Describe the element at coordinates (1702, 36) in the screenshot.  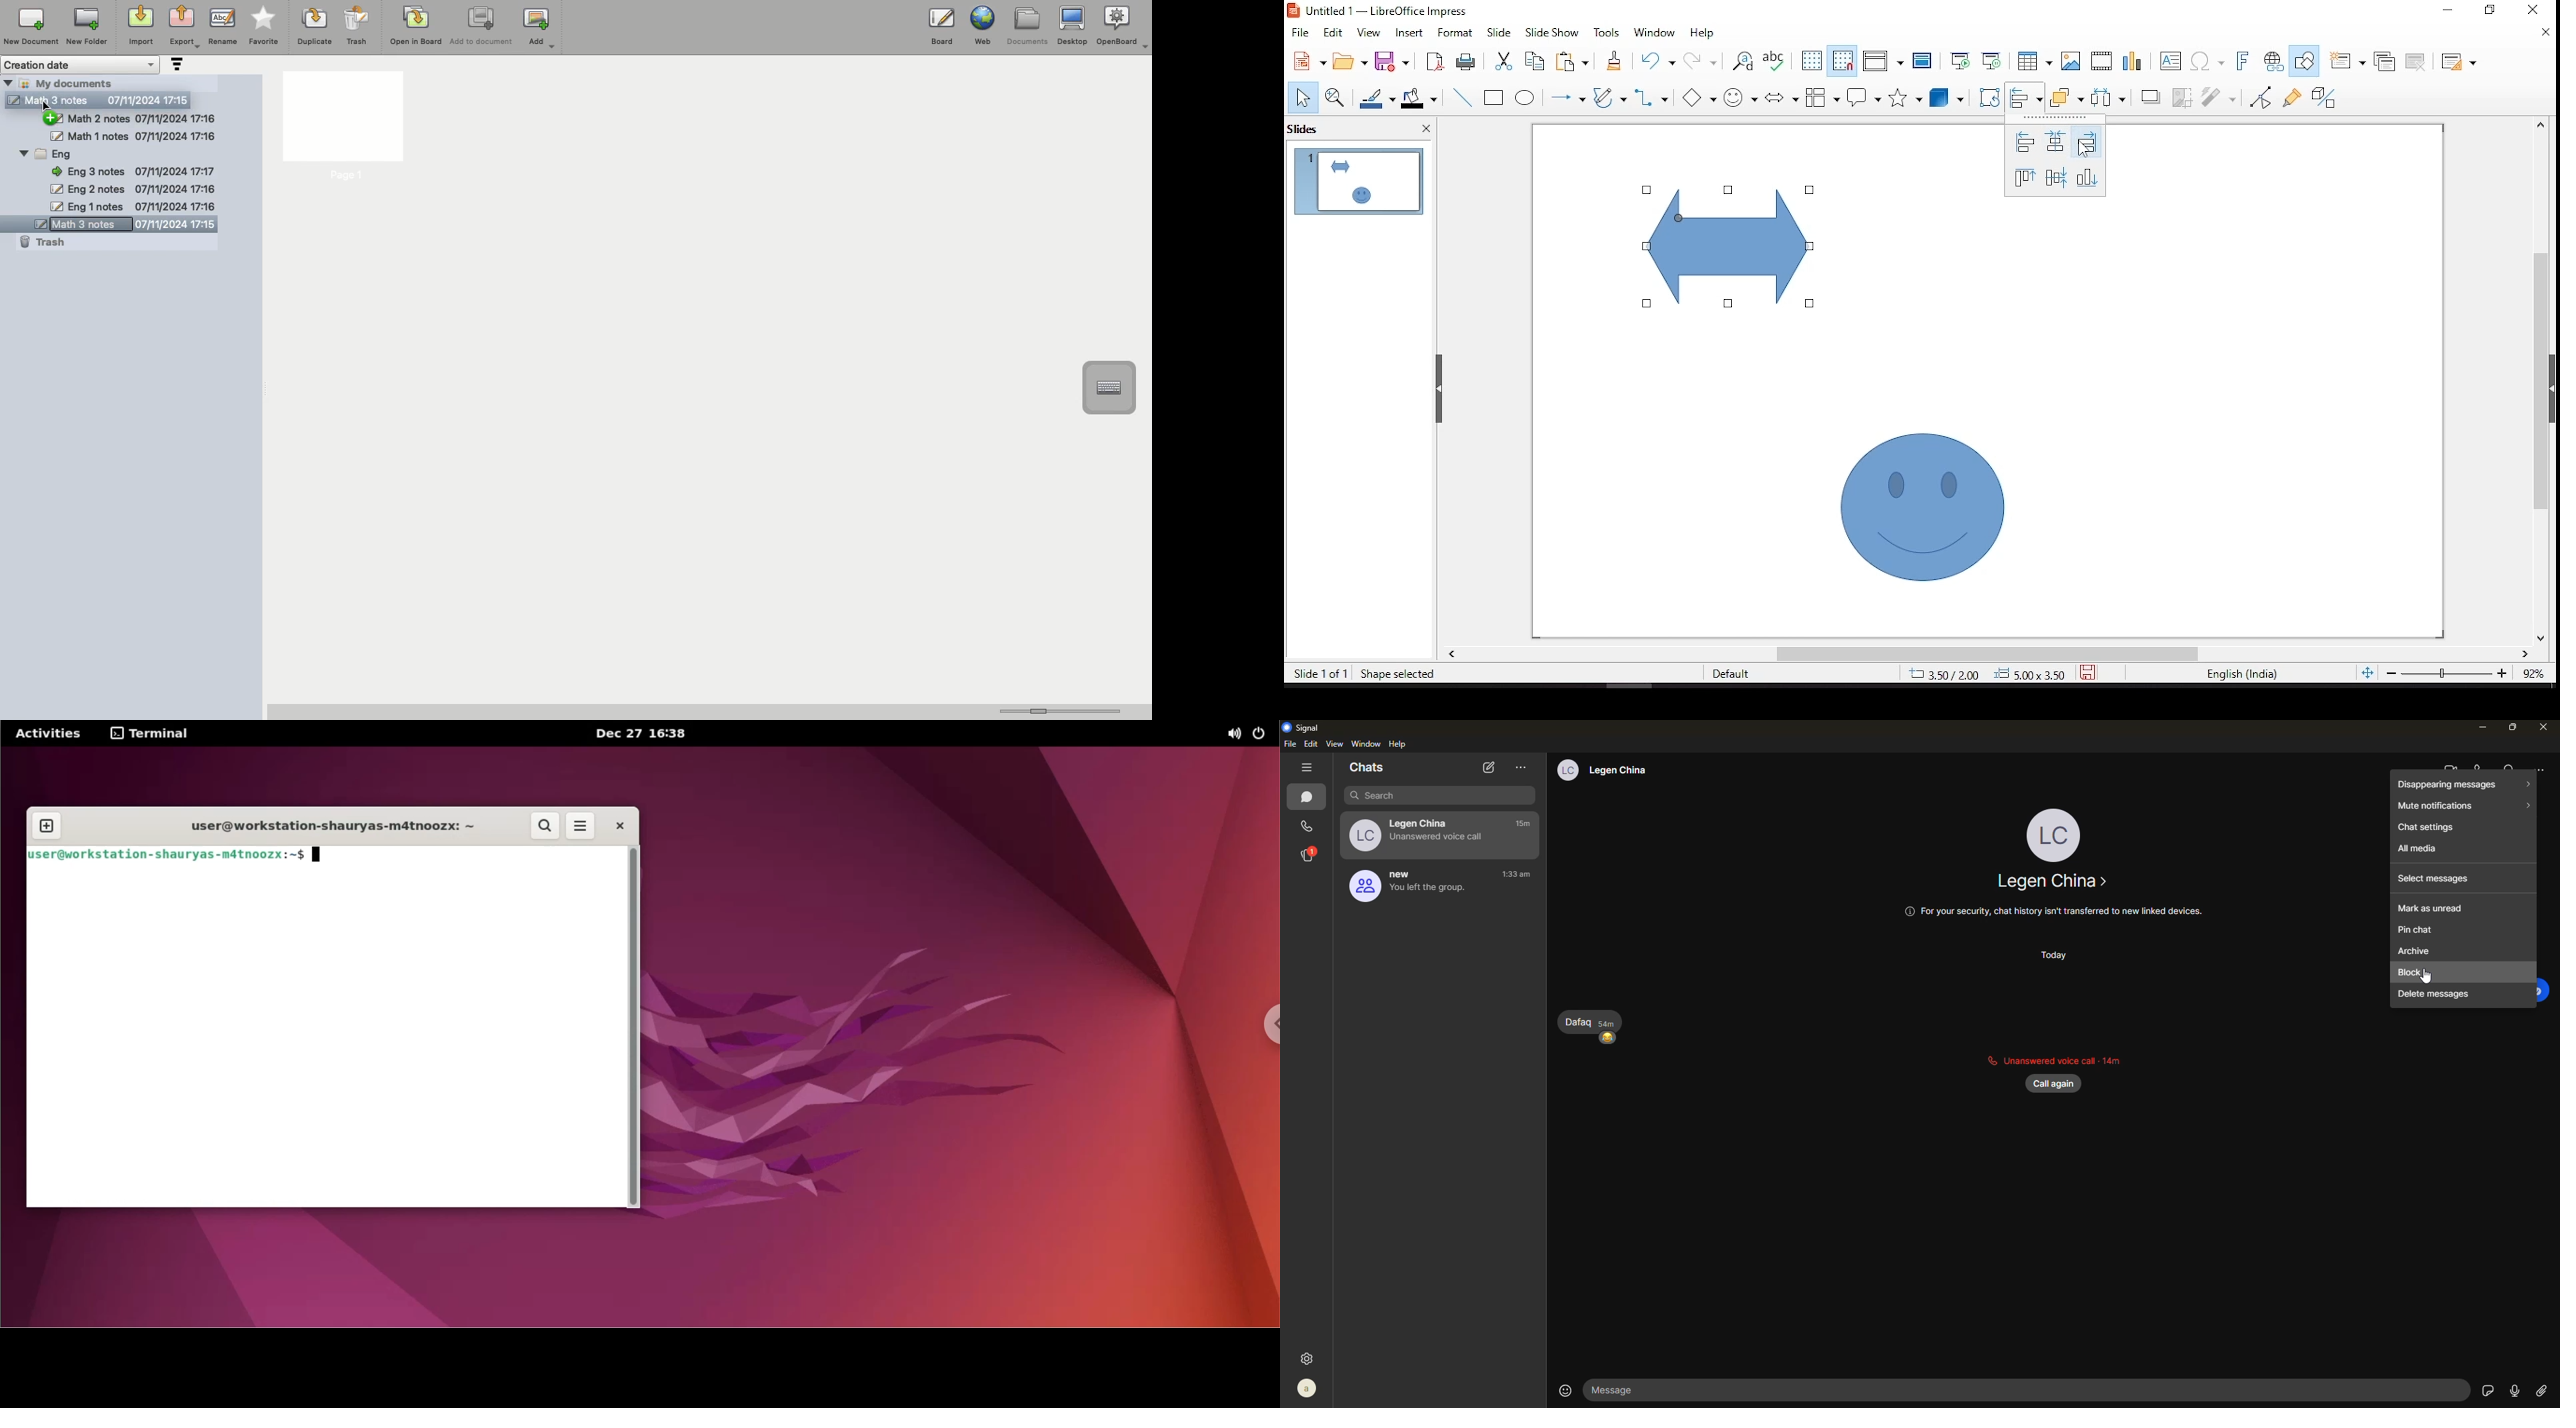
I see `help` at that location.